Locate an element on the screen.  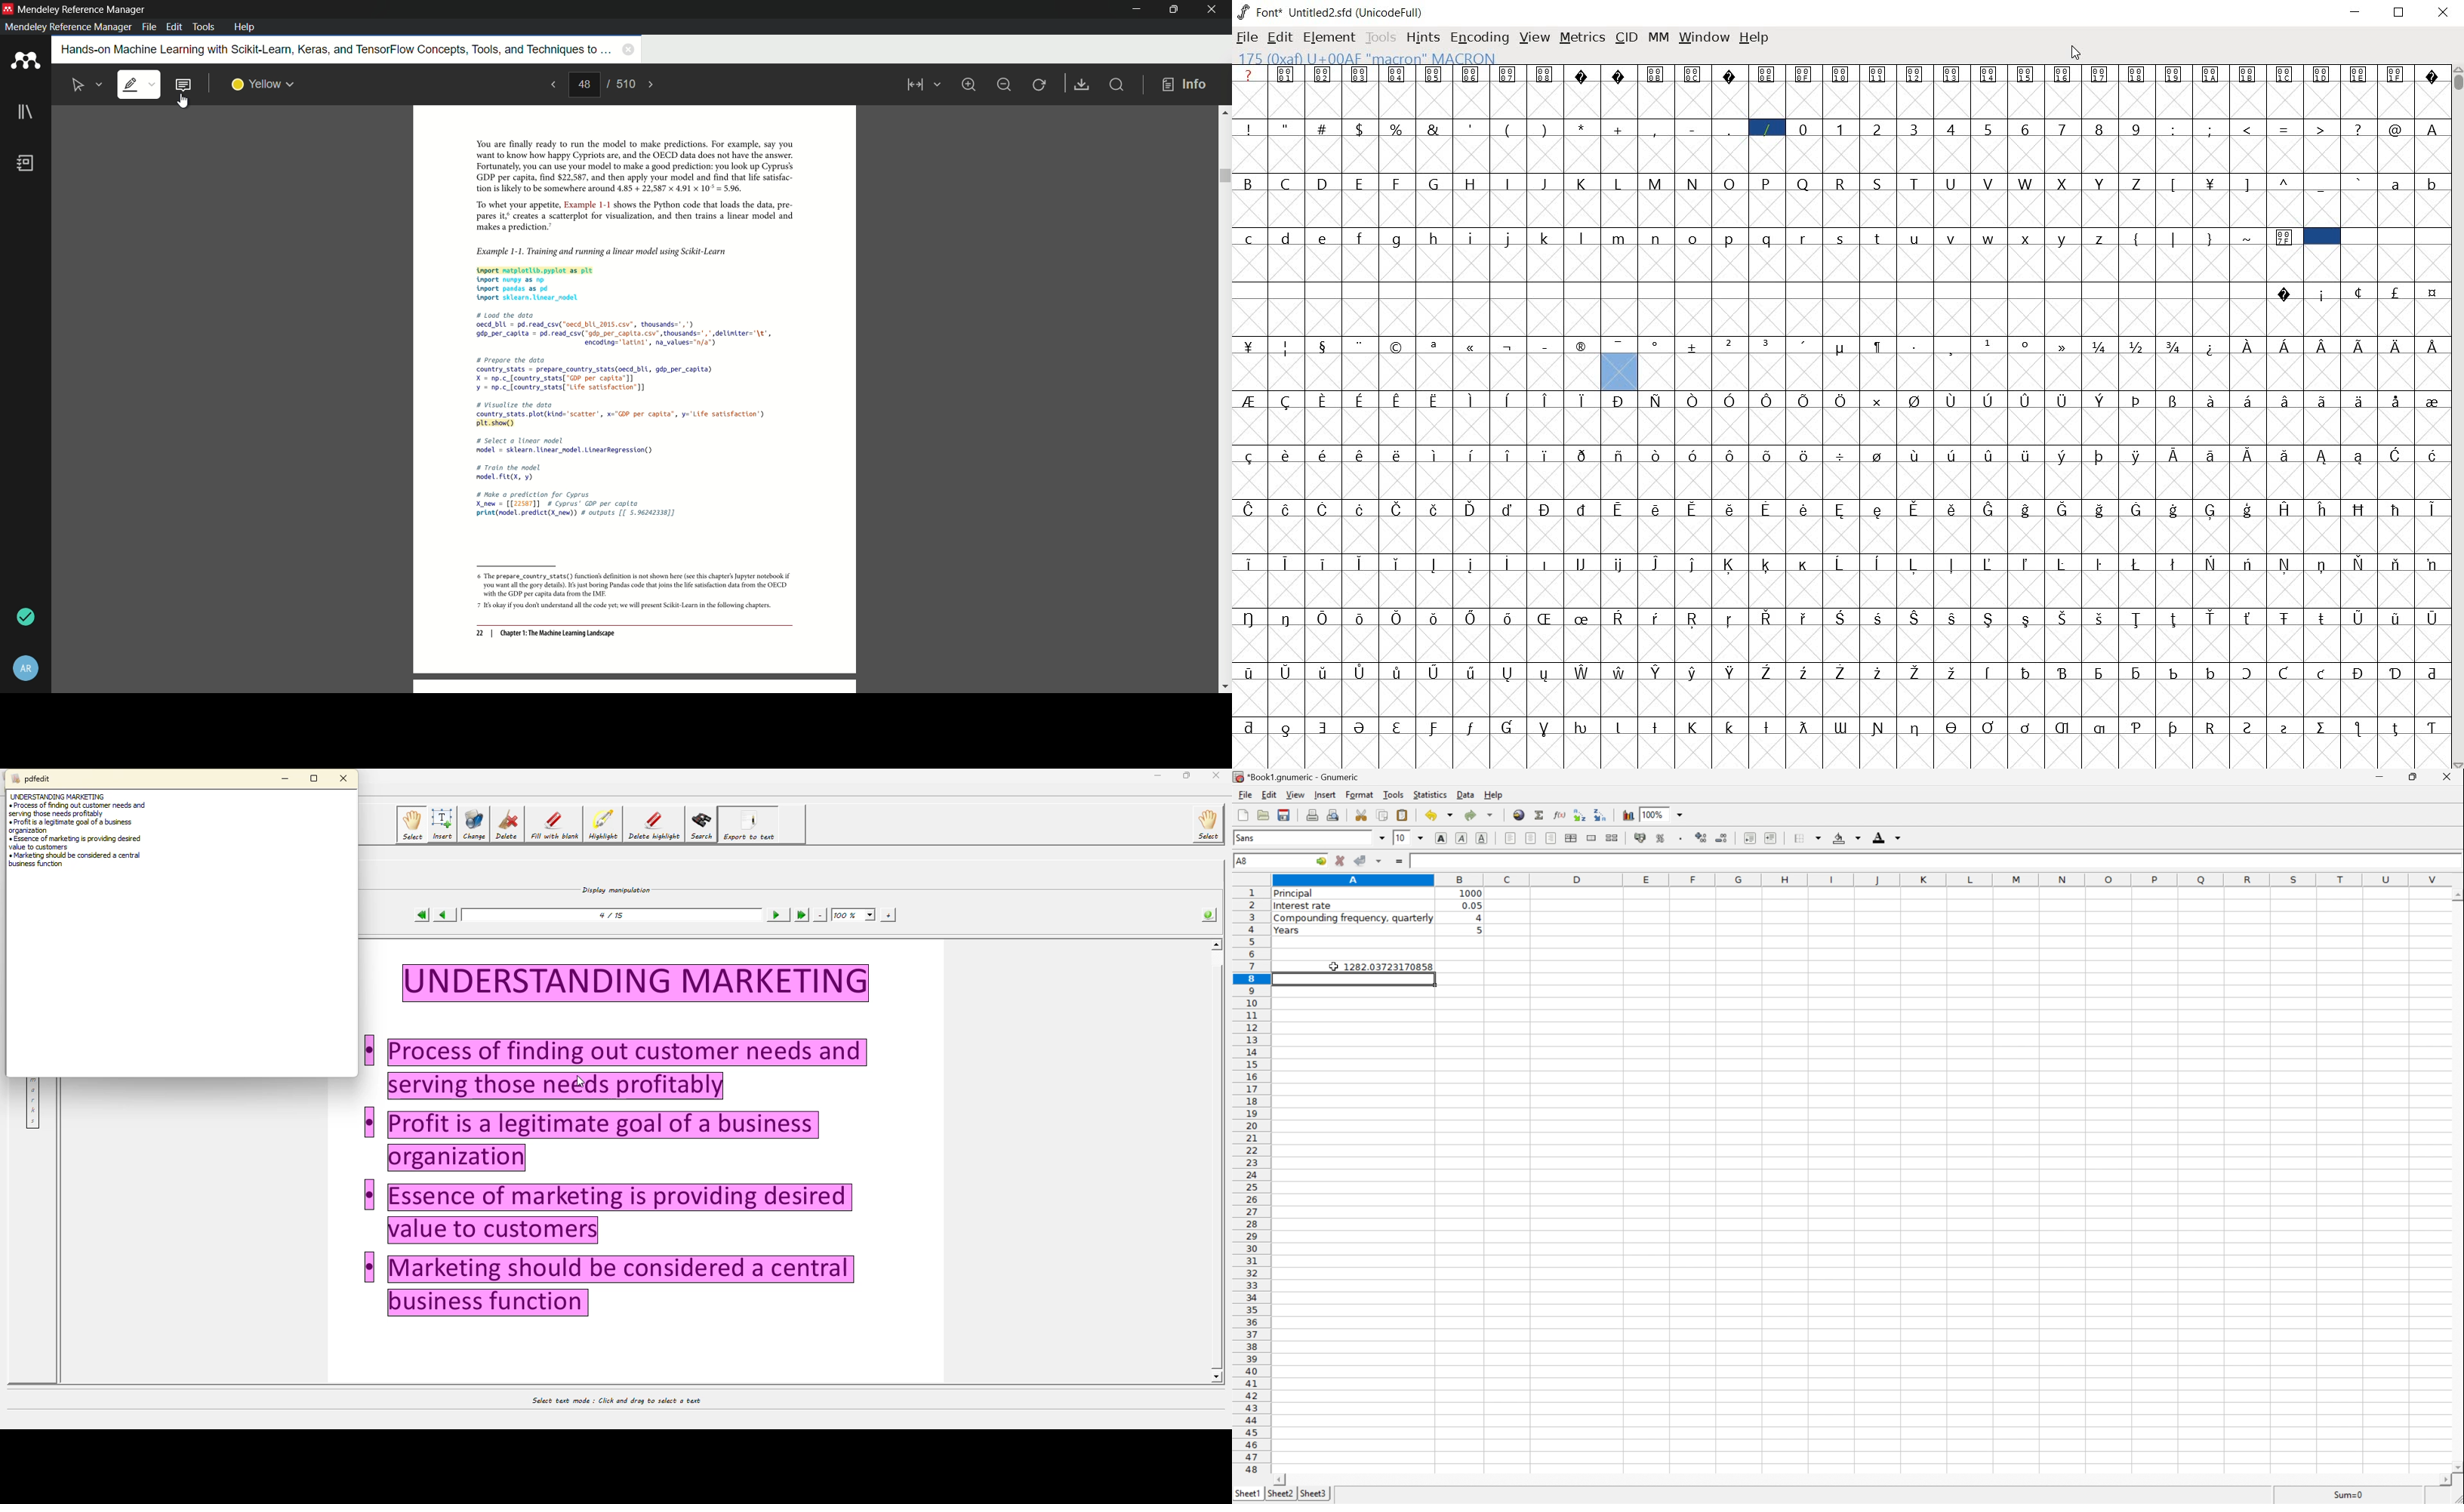
Symbol is located at coordinates (1620, 509).